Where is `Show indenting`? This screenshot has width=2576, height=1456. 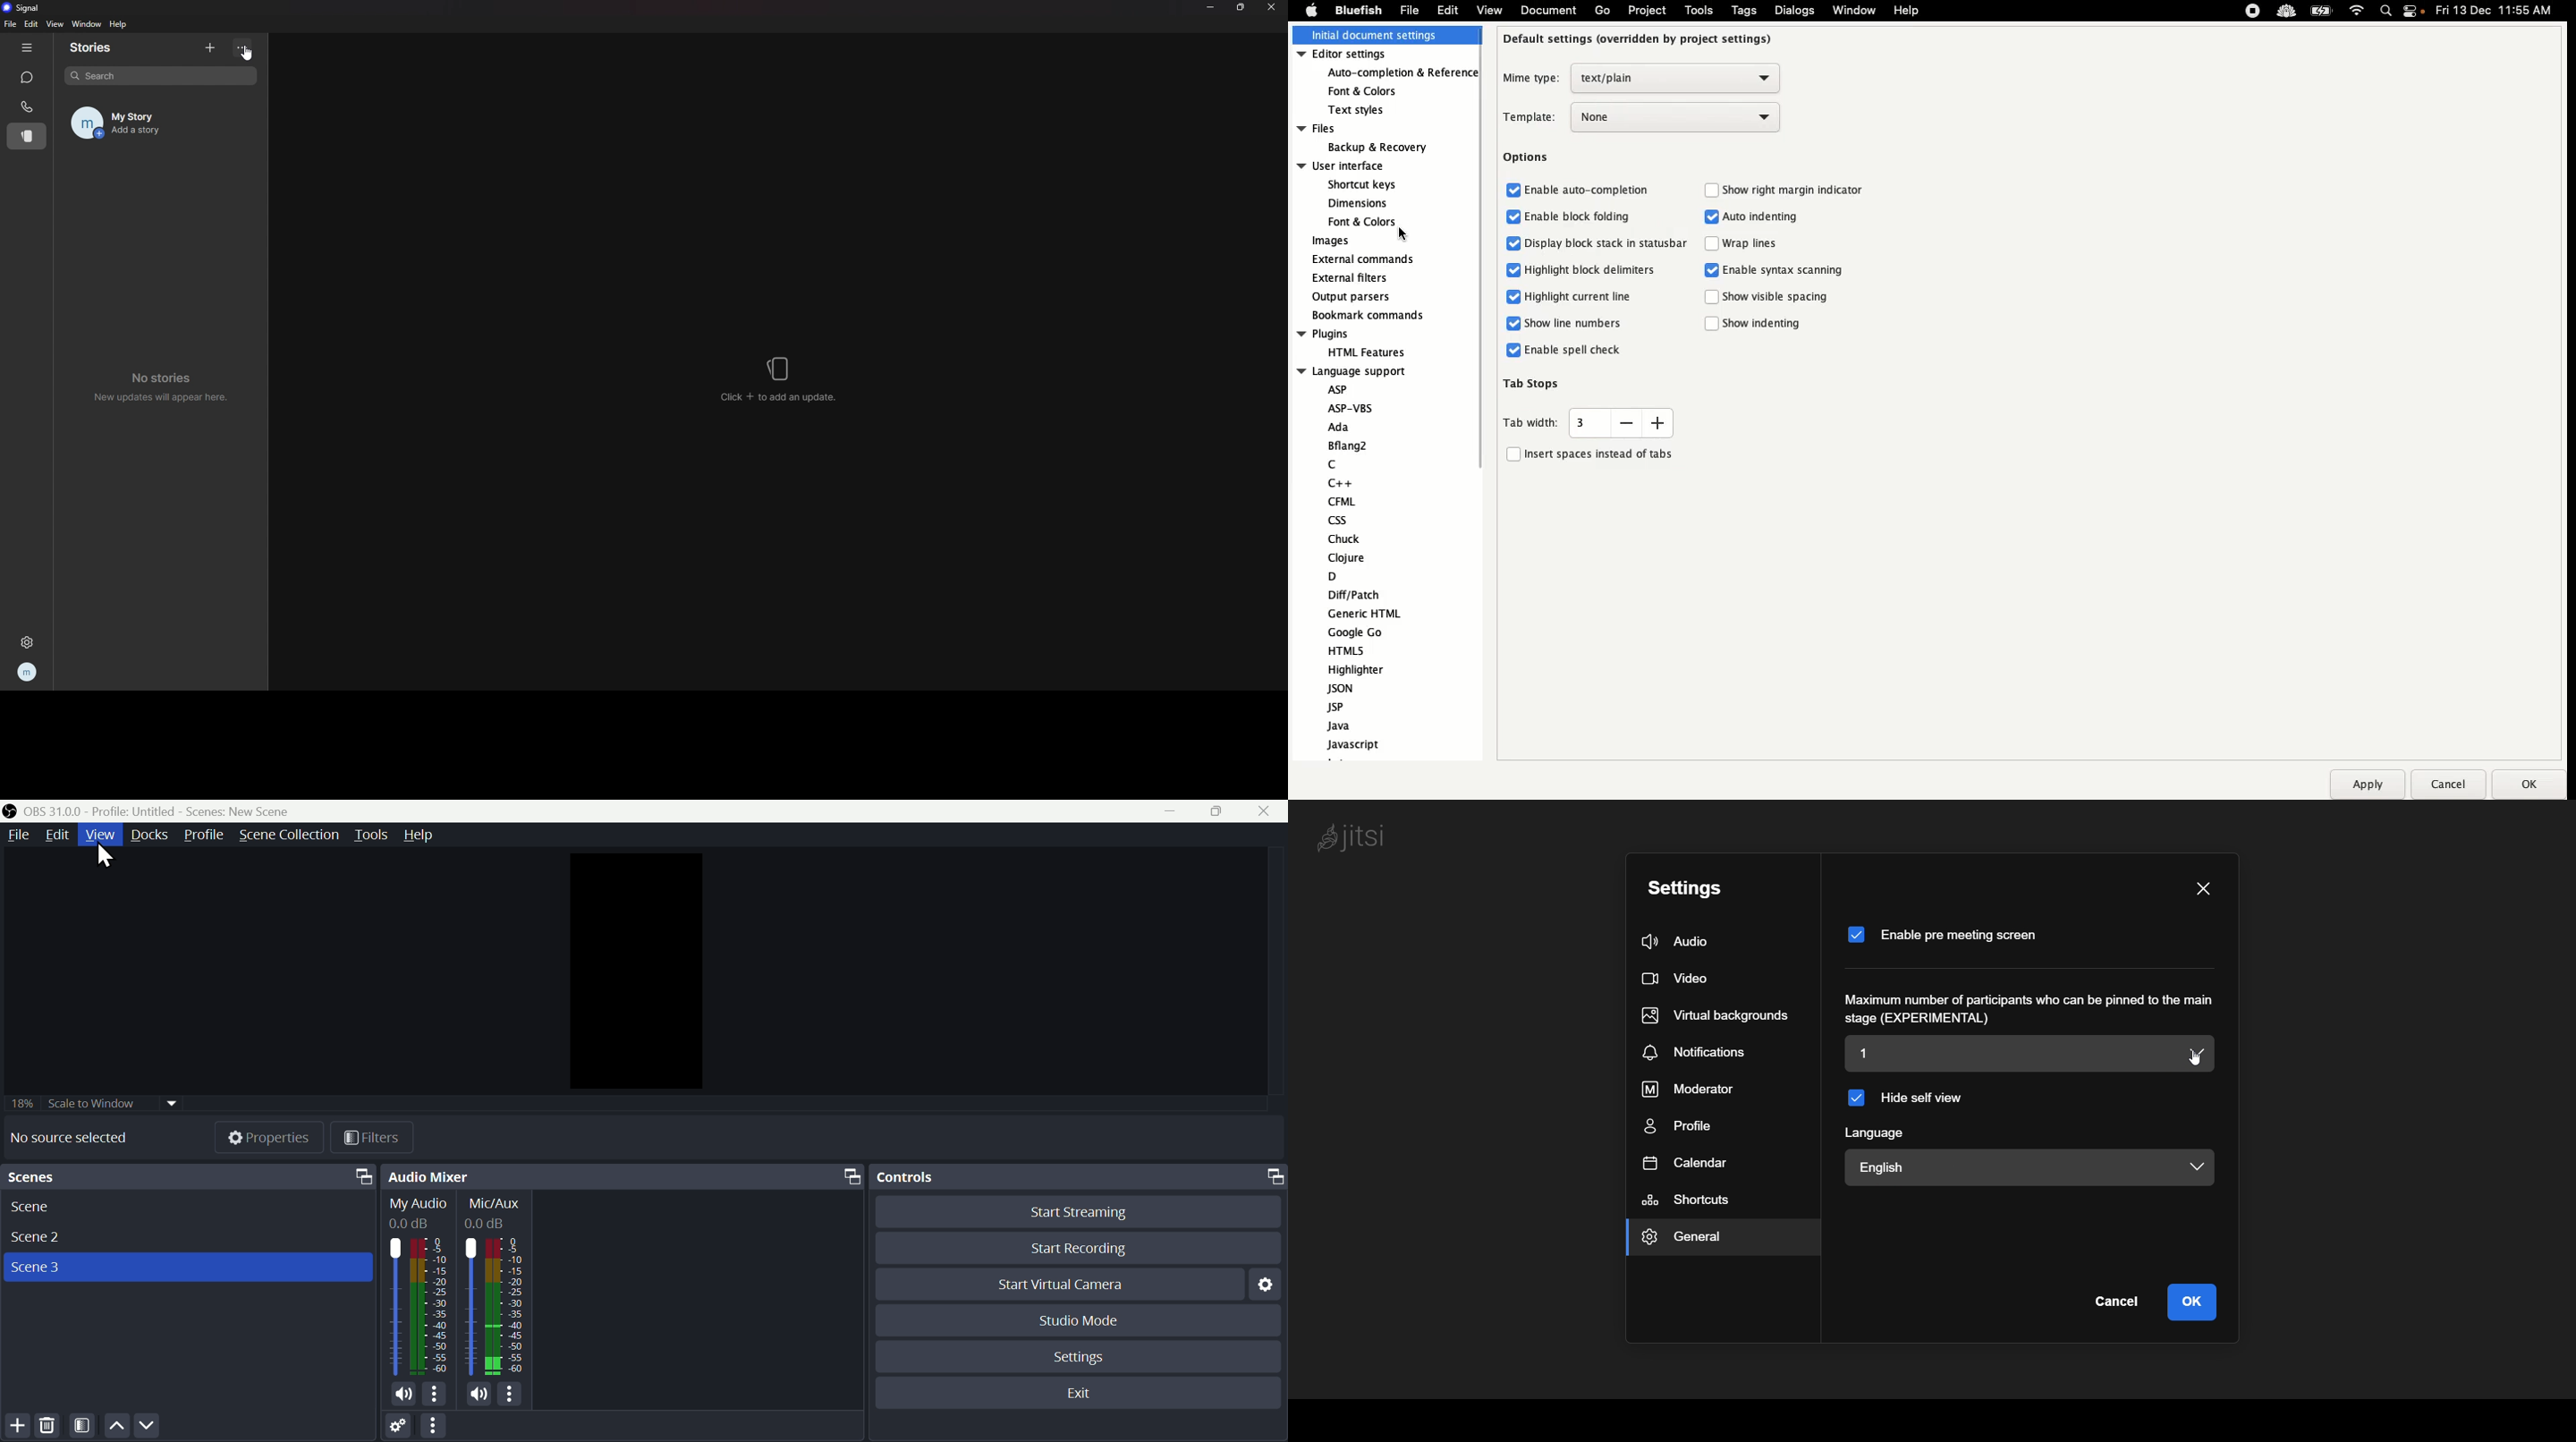 Show indenting is located at coordinates (1759, 324).